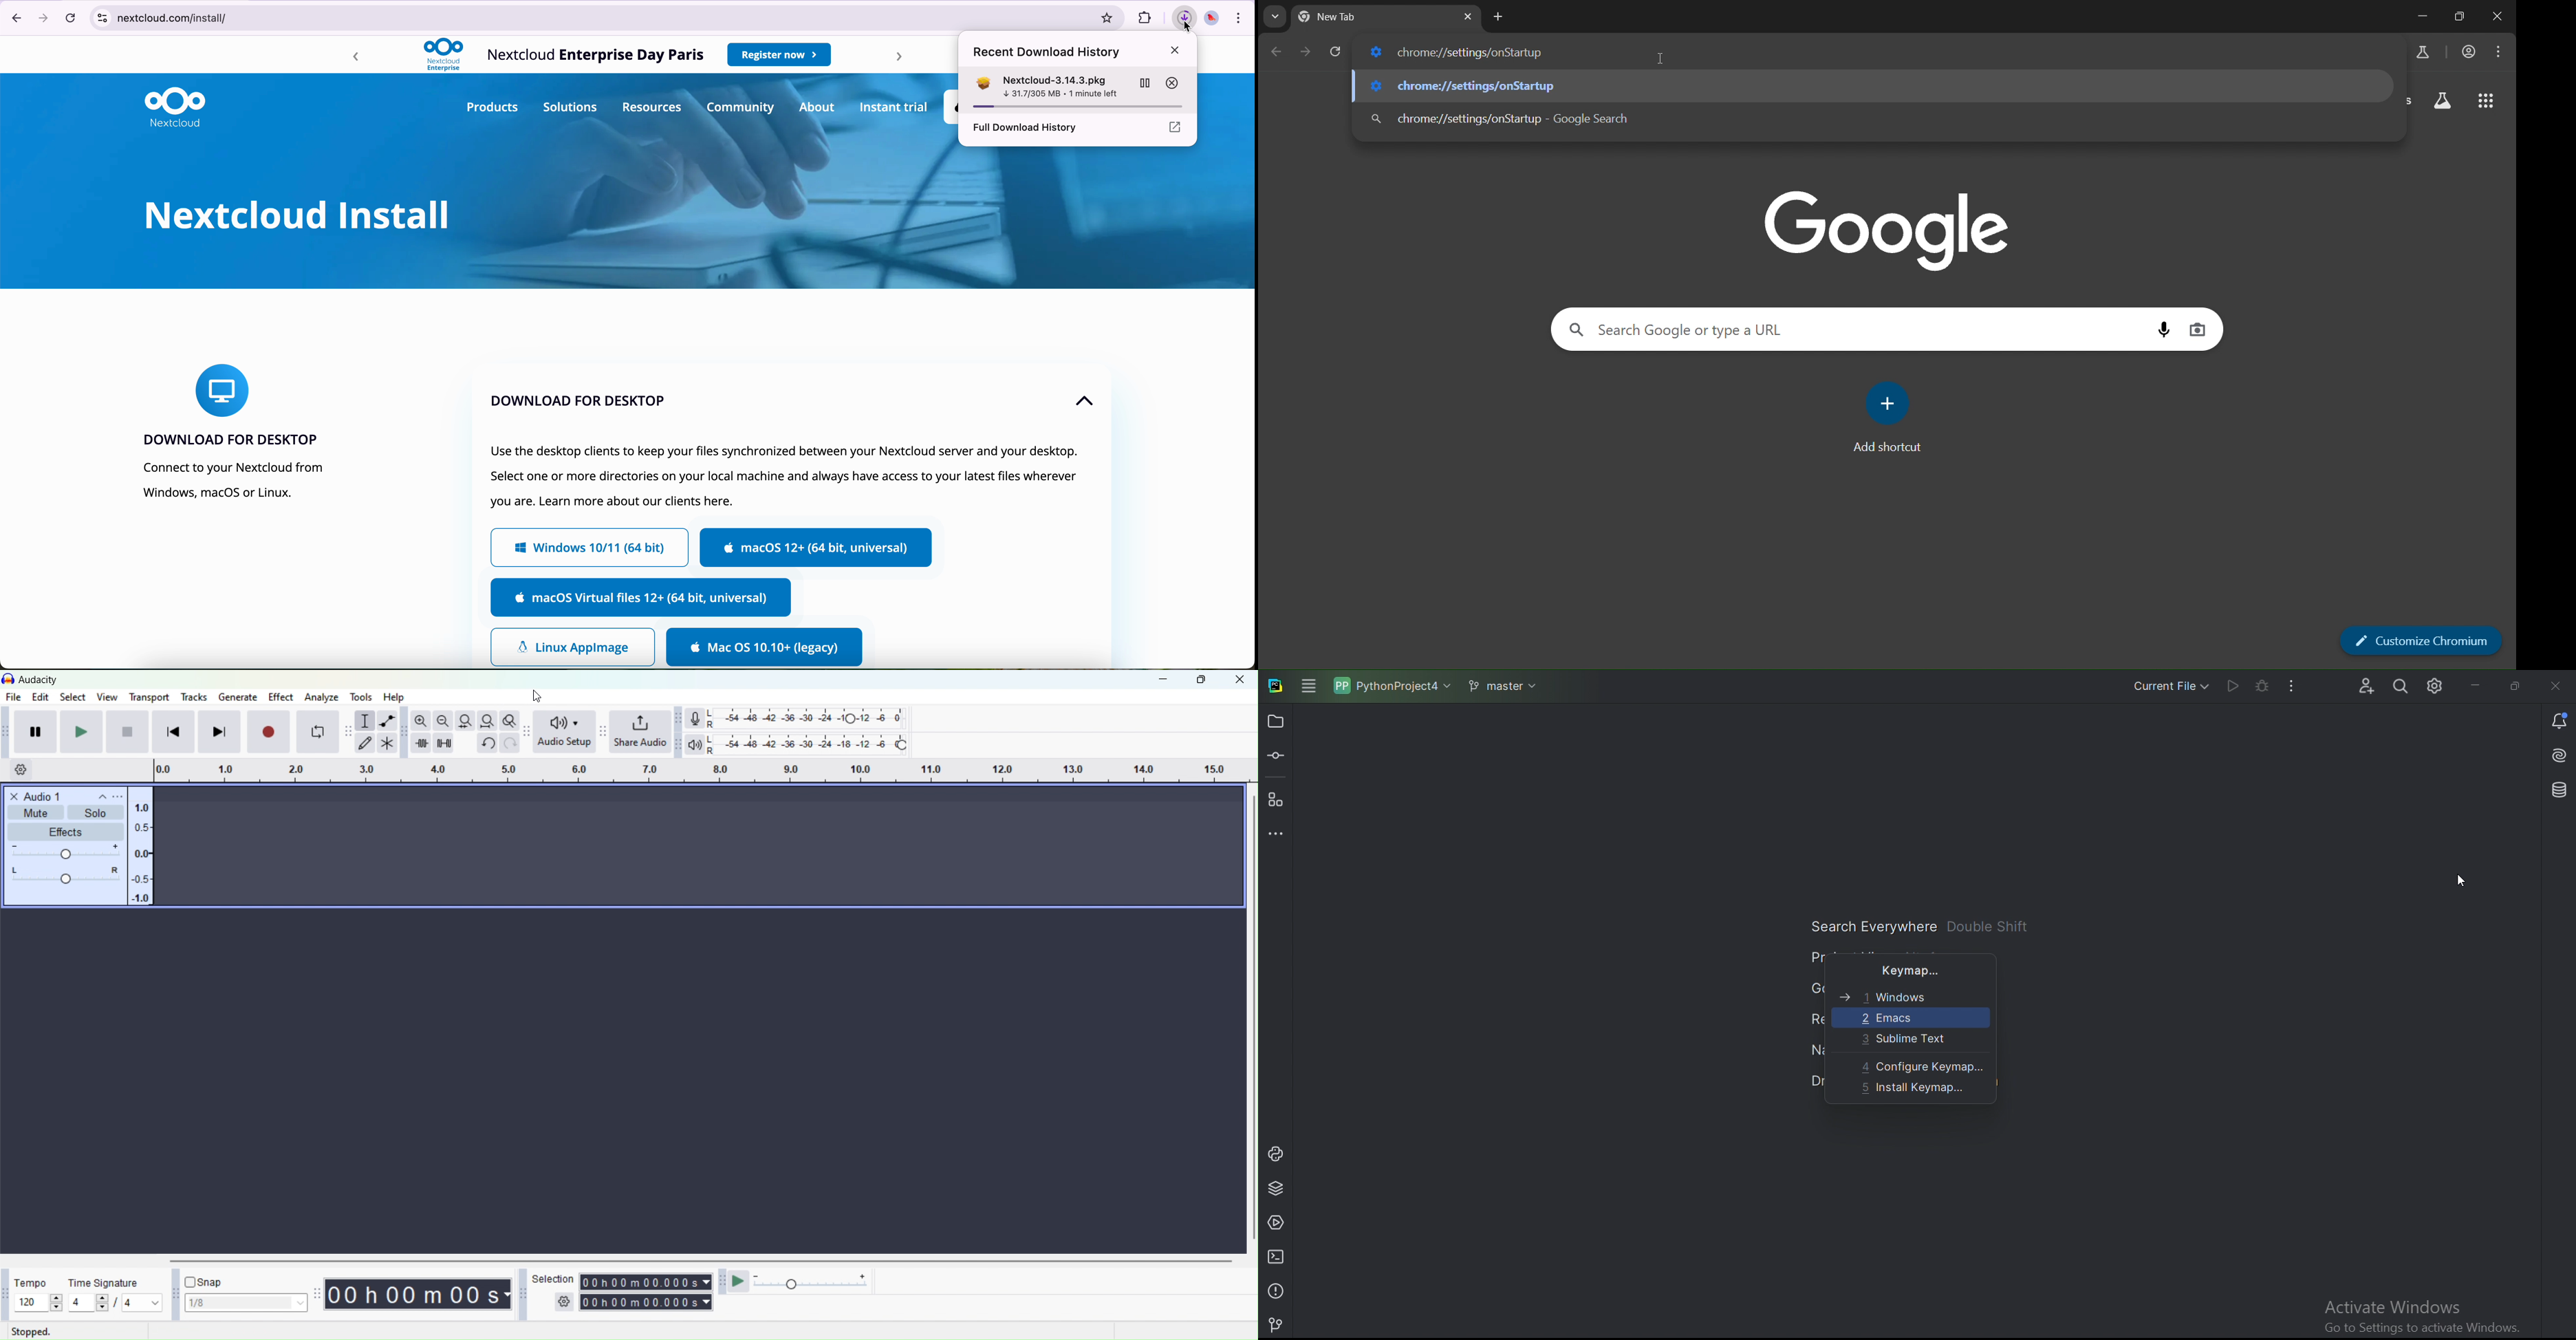 This screenshot has width=2576, height=1344. Describe the element at coordinates (143, 1302) in the screenshot. I see `notes per beat` at that location.